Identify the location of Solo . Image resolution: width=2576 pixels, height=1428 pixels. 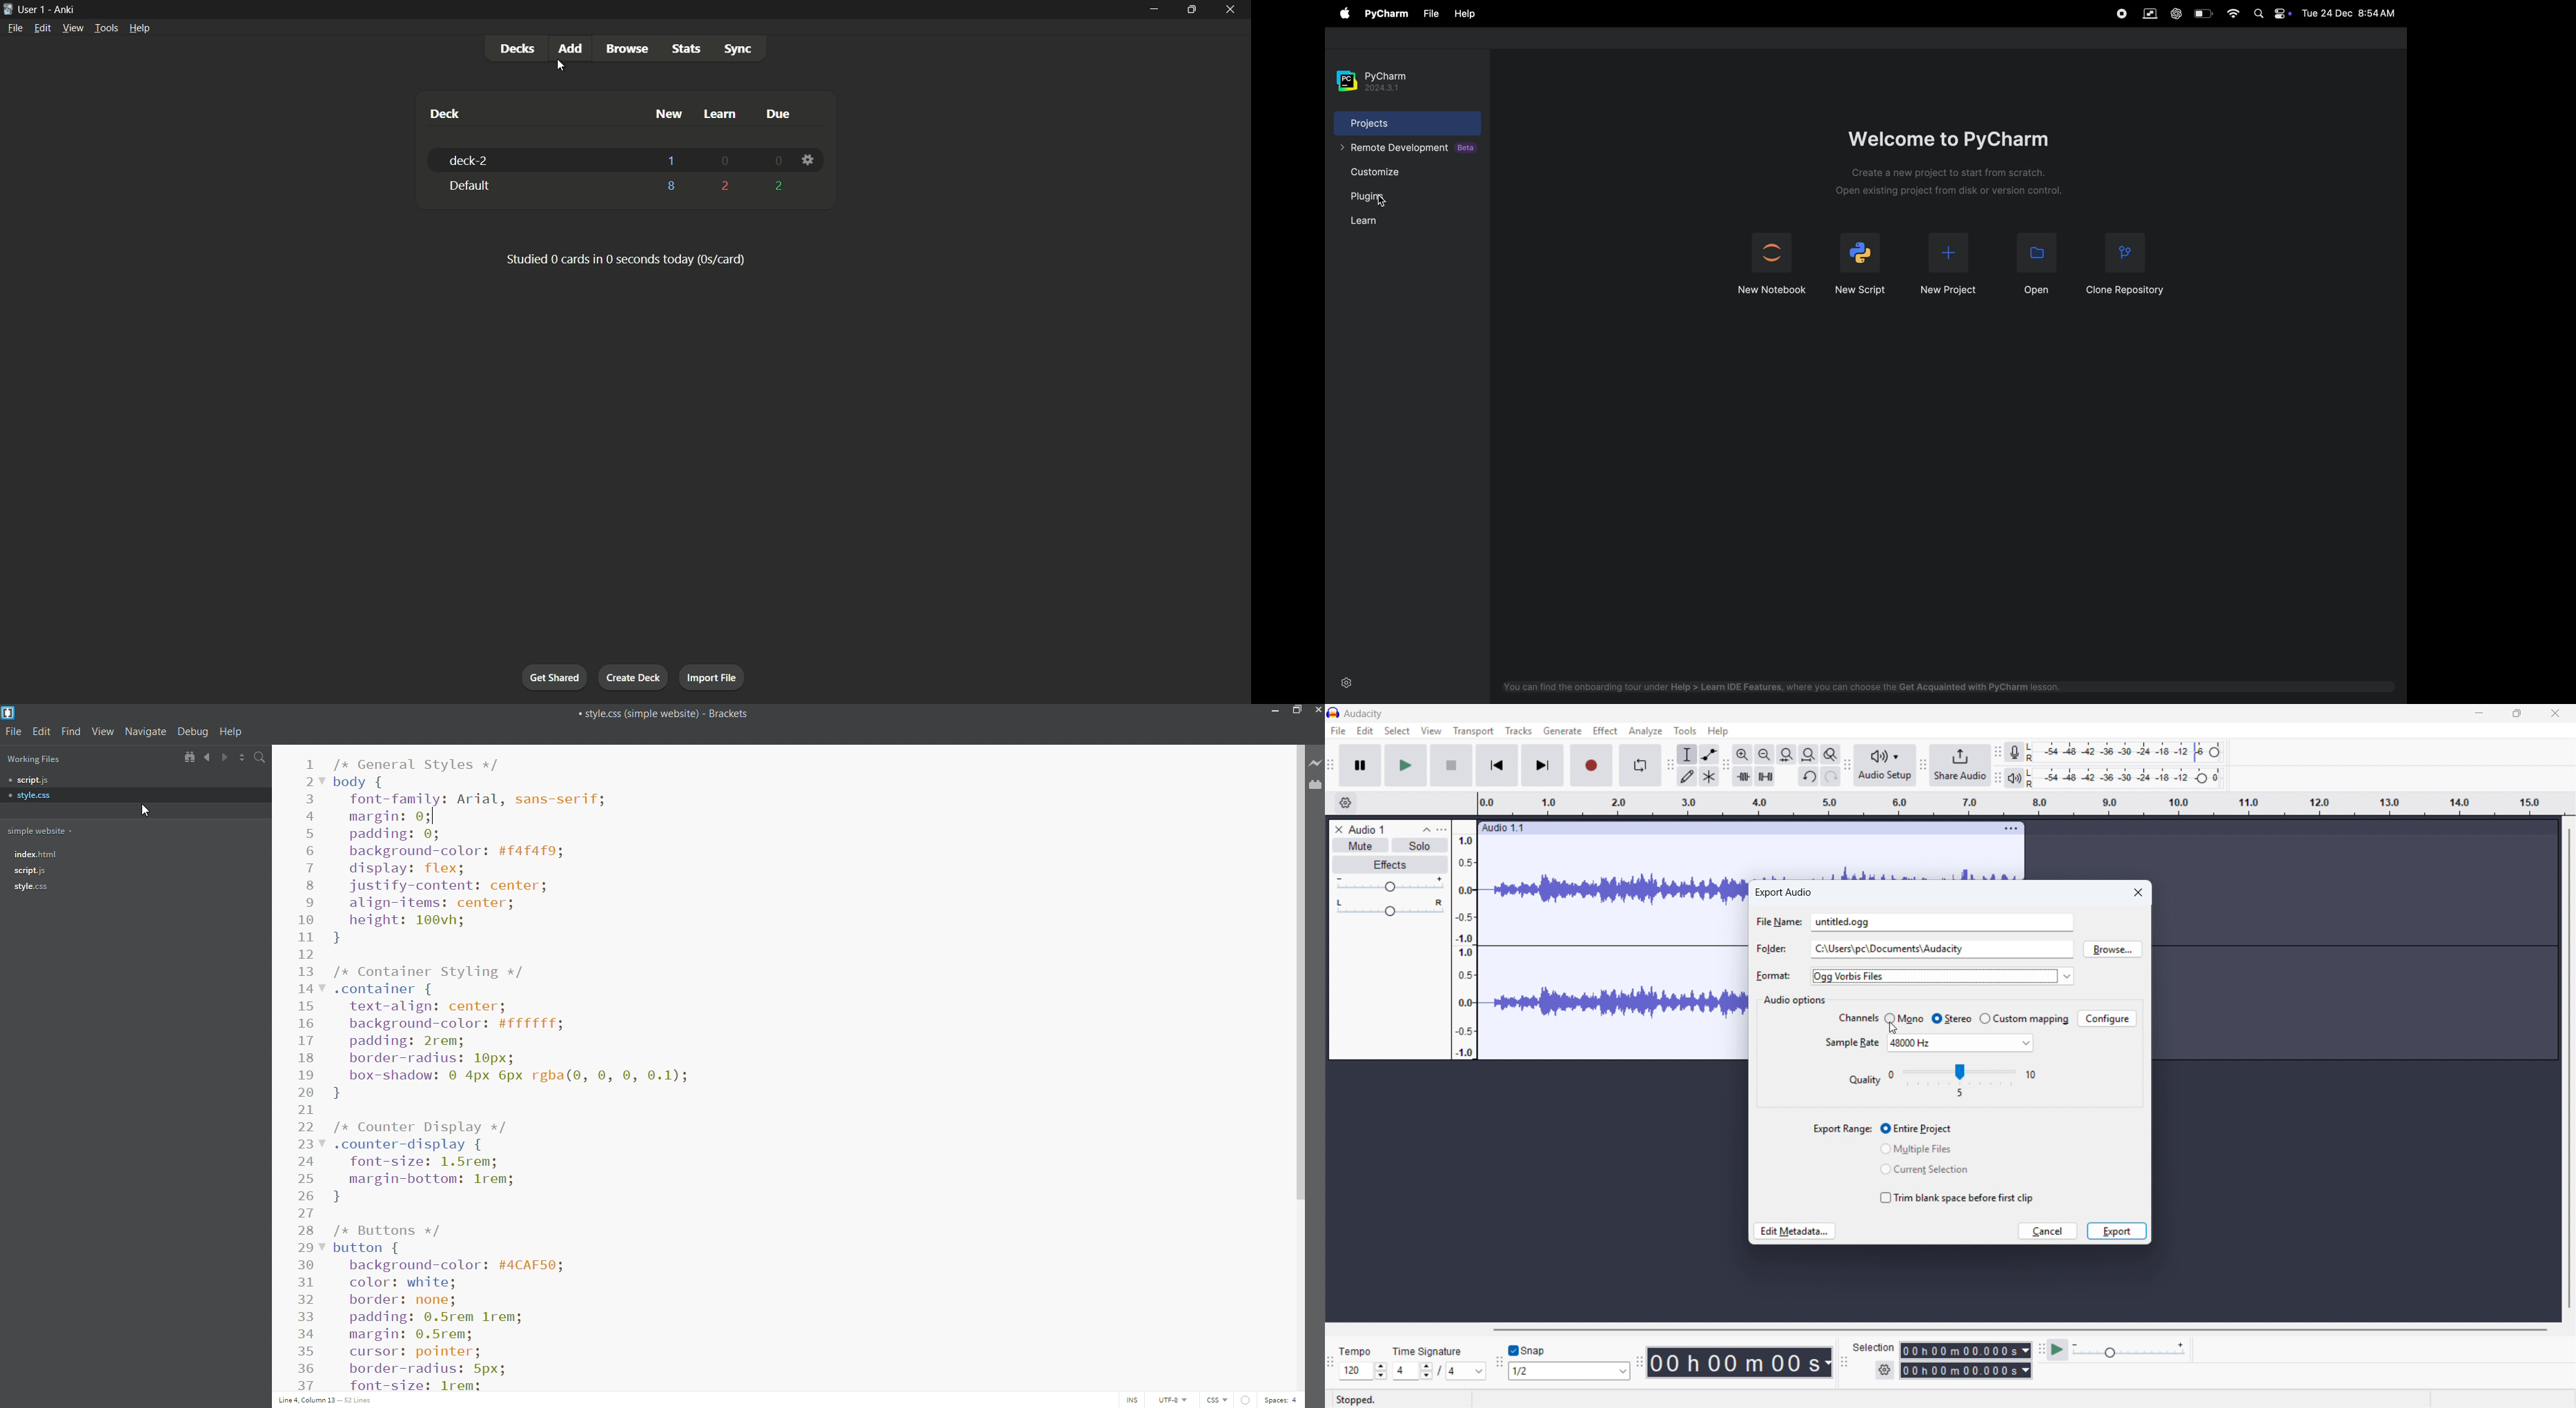
(1419, 845).